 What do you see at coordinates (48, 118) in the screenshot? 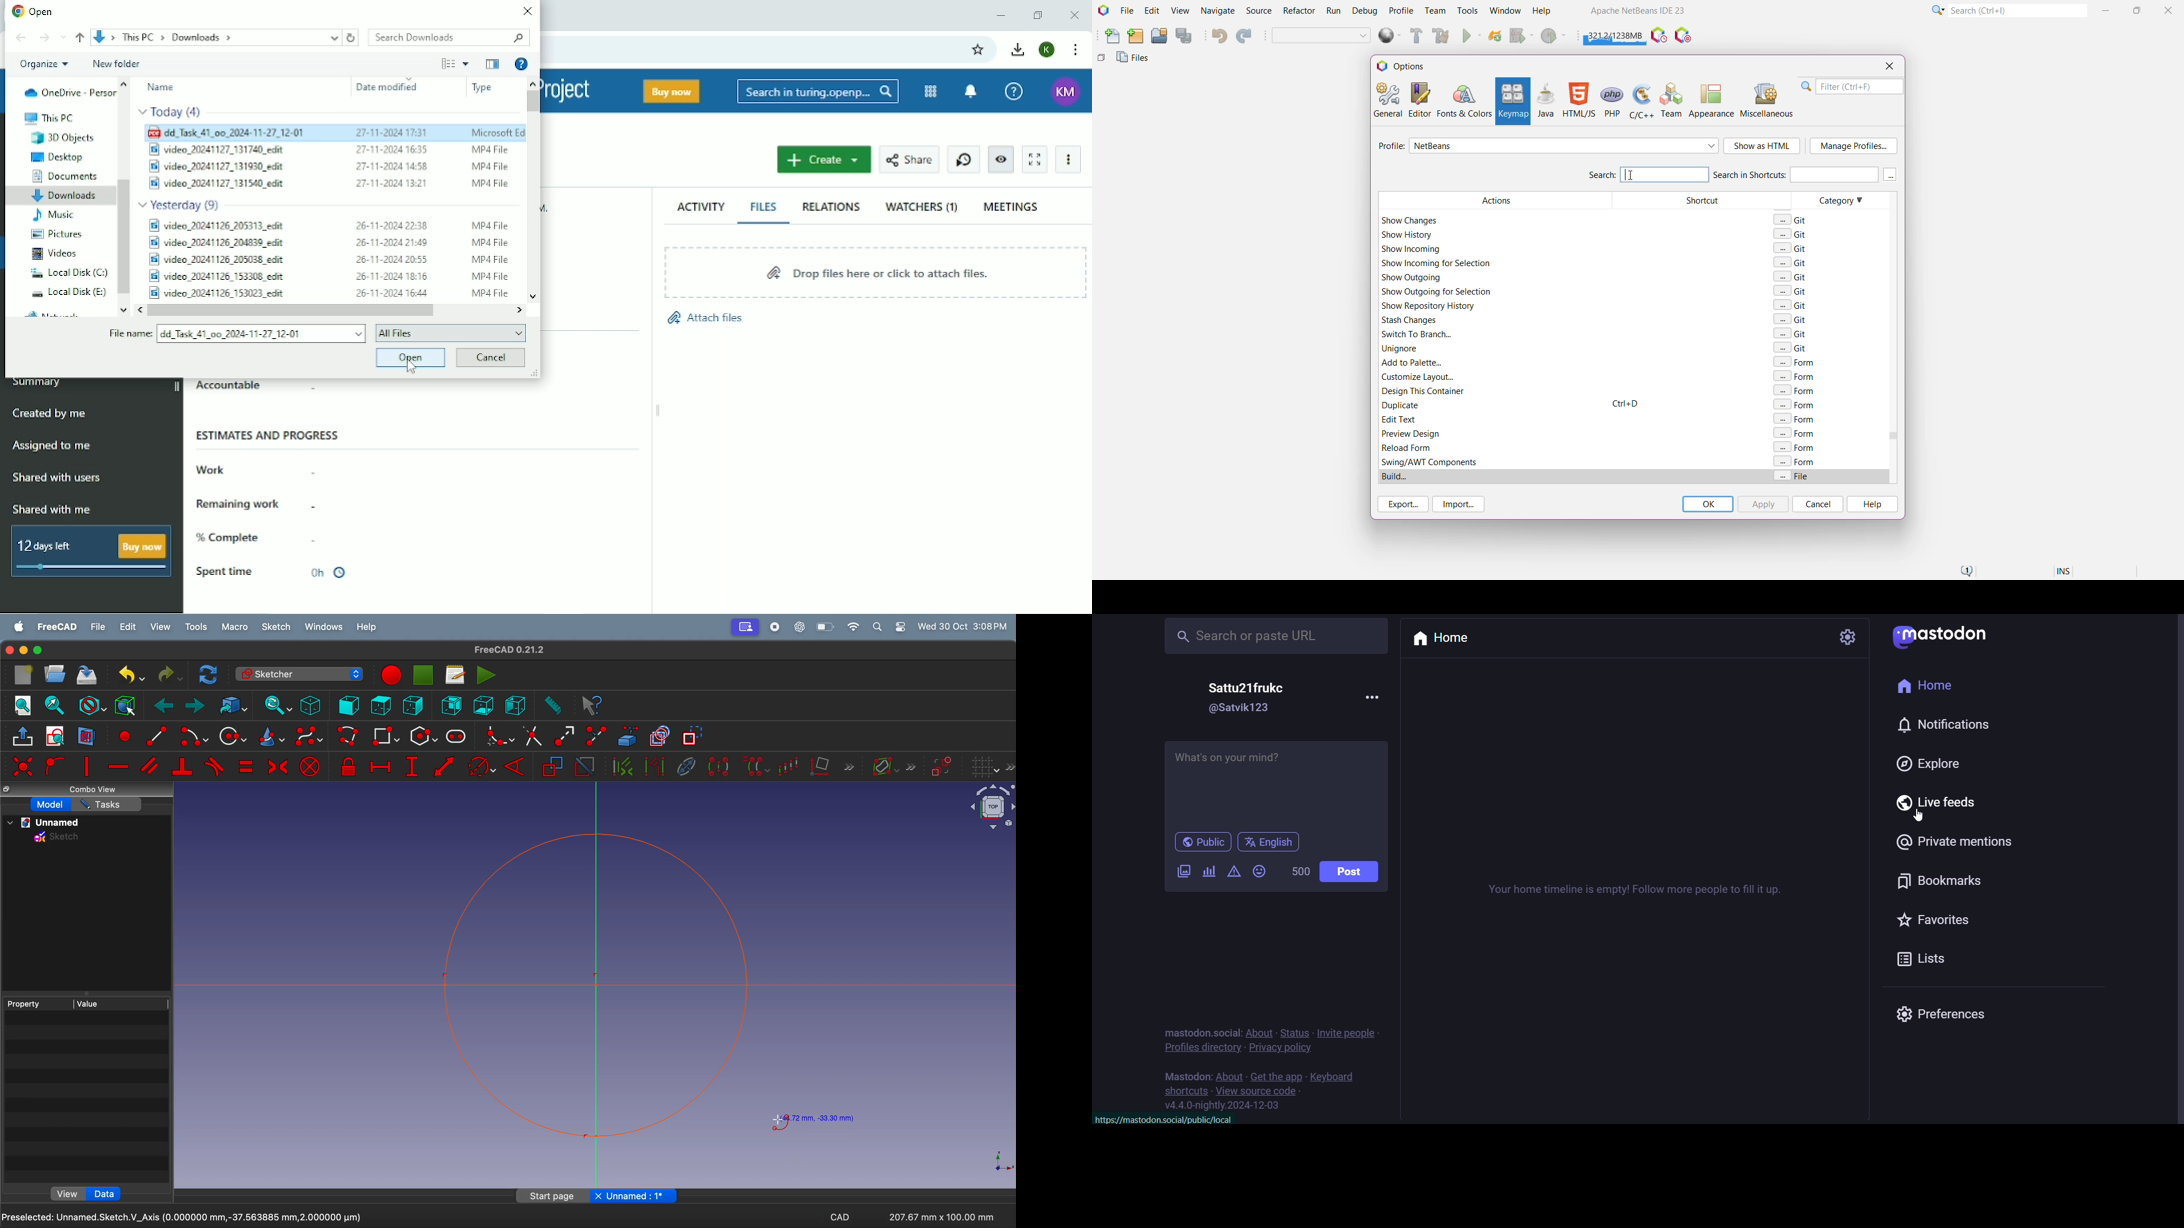
I see `This PC` at bounding box center [48, 118].